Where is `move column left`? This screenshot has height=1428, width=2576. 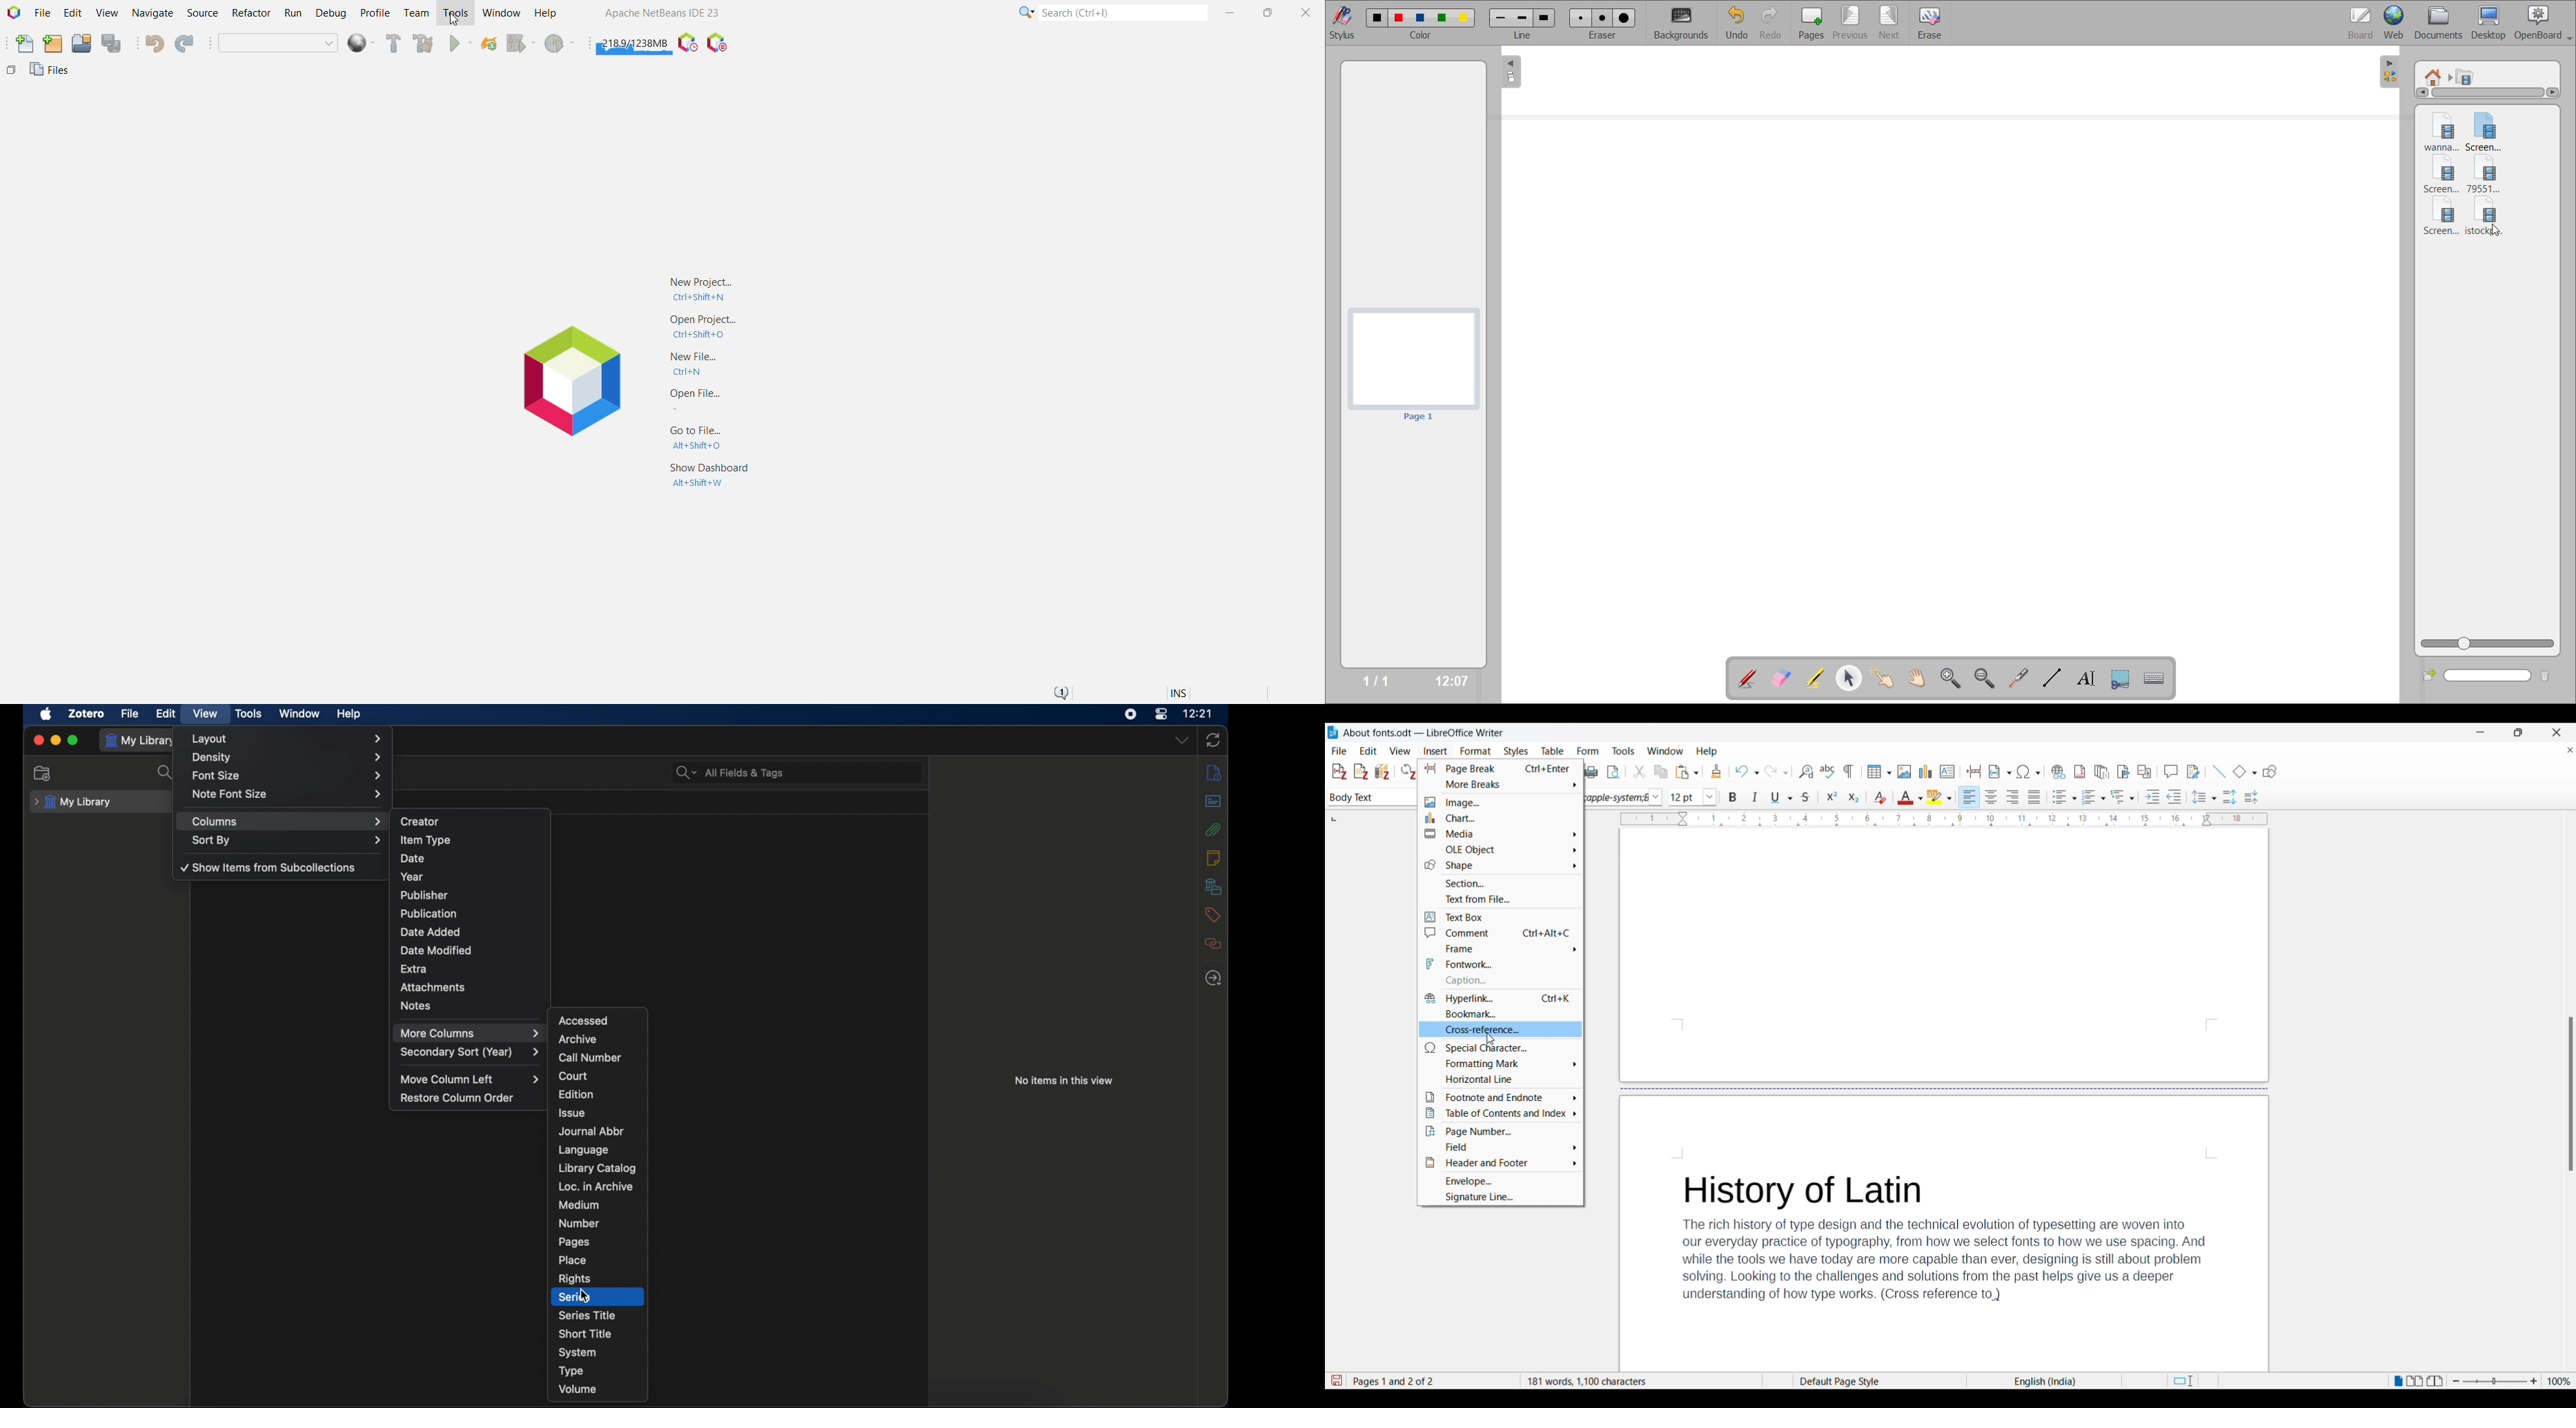 move column left is located at coordinates (471, 1079).